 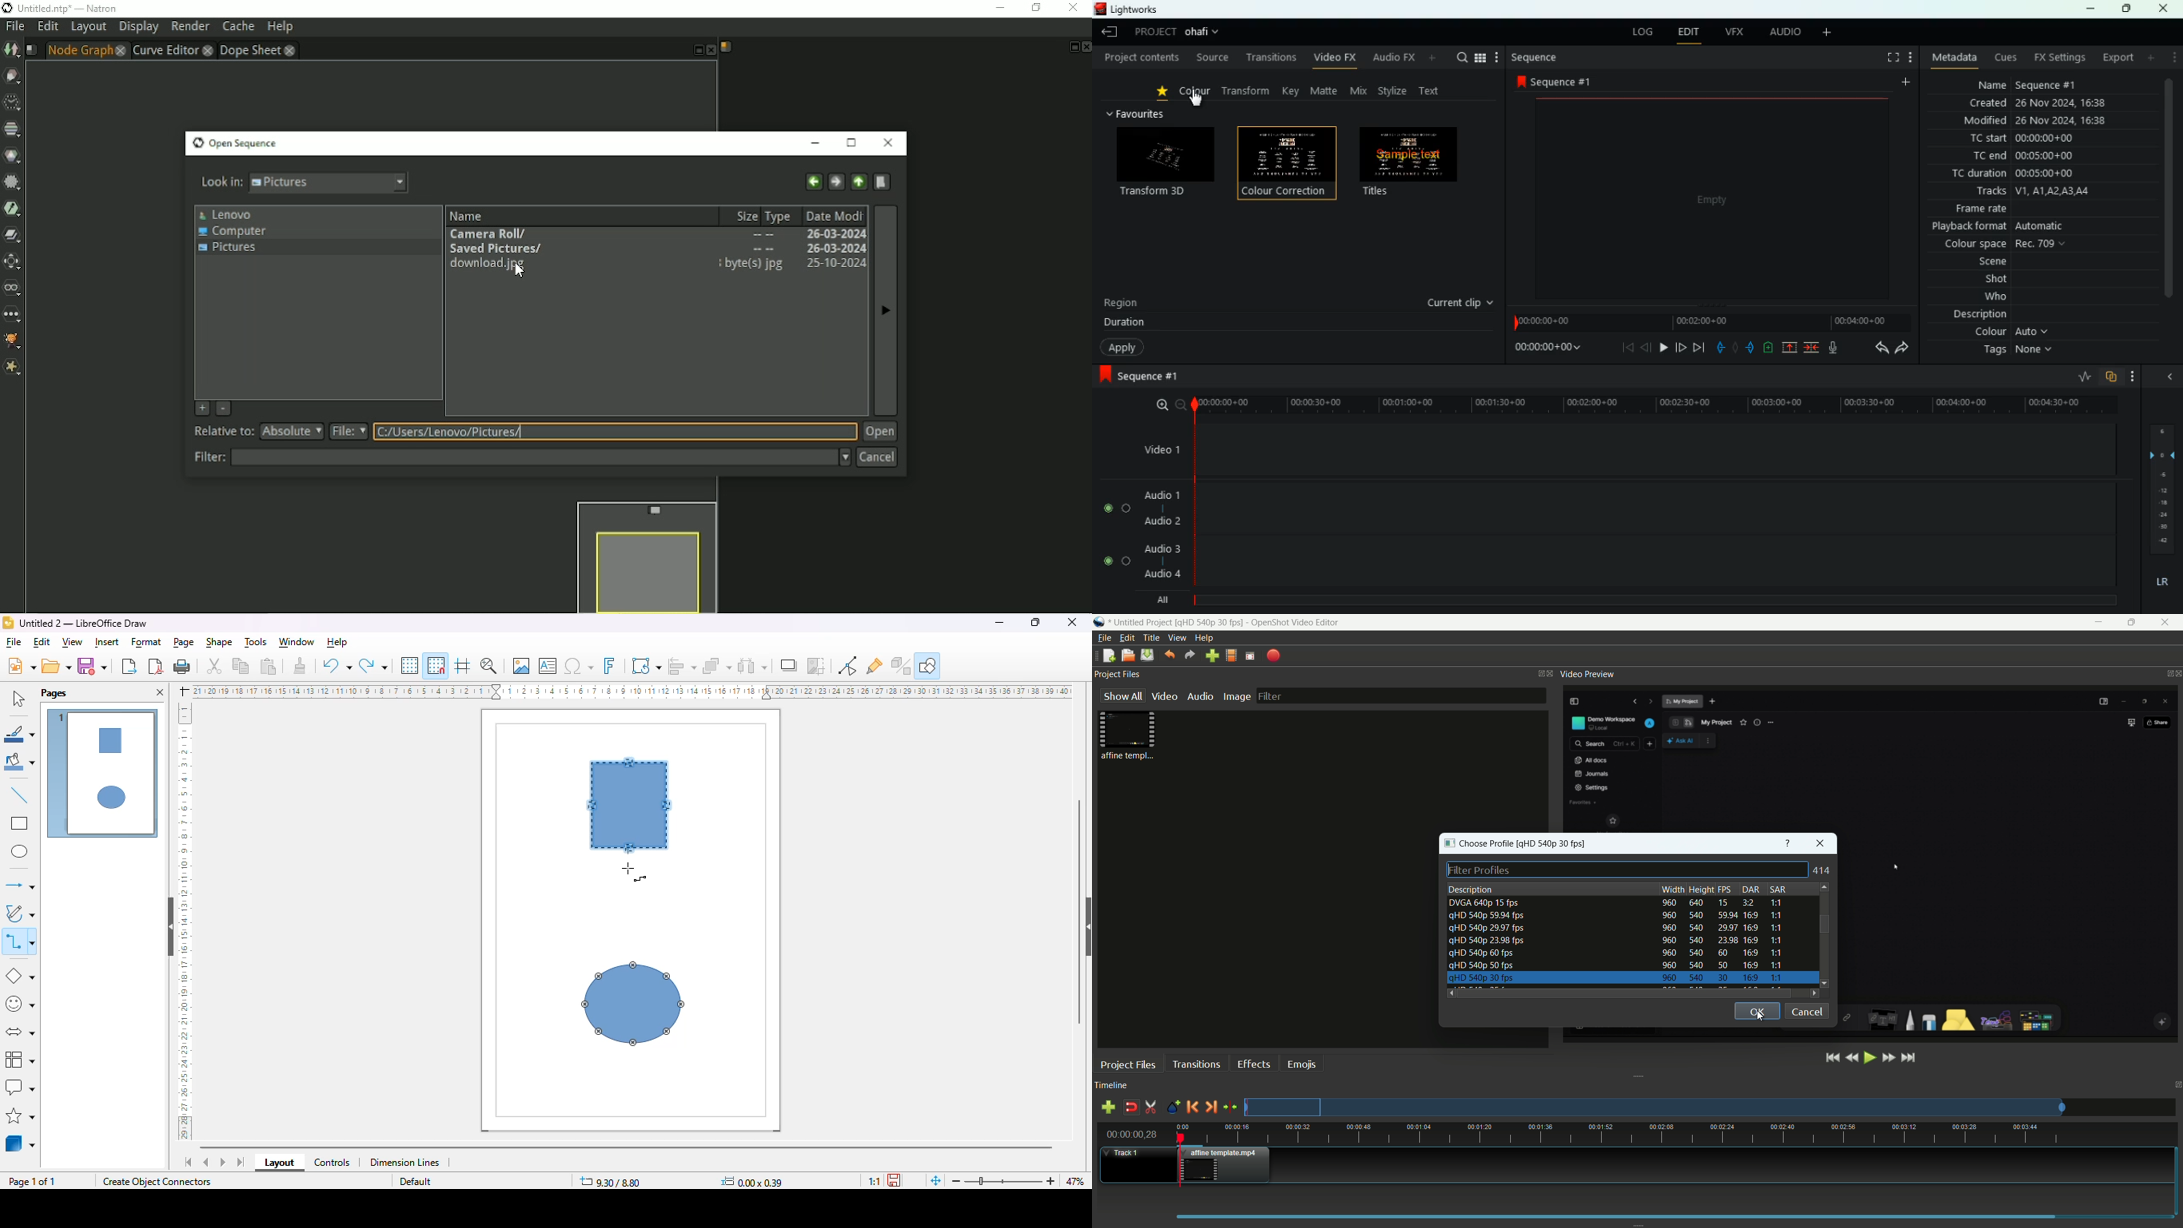 I want to click on the document has been modified, so click(x=895, y=1180).